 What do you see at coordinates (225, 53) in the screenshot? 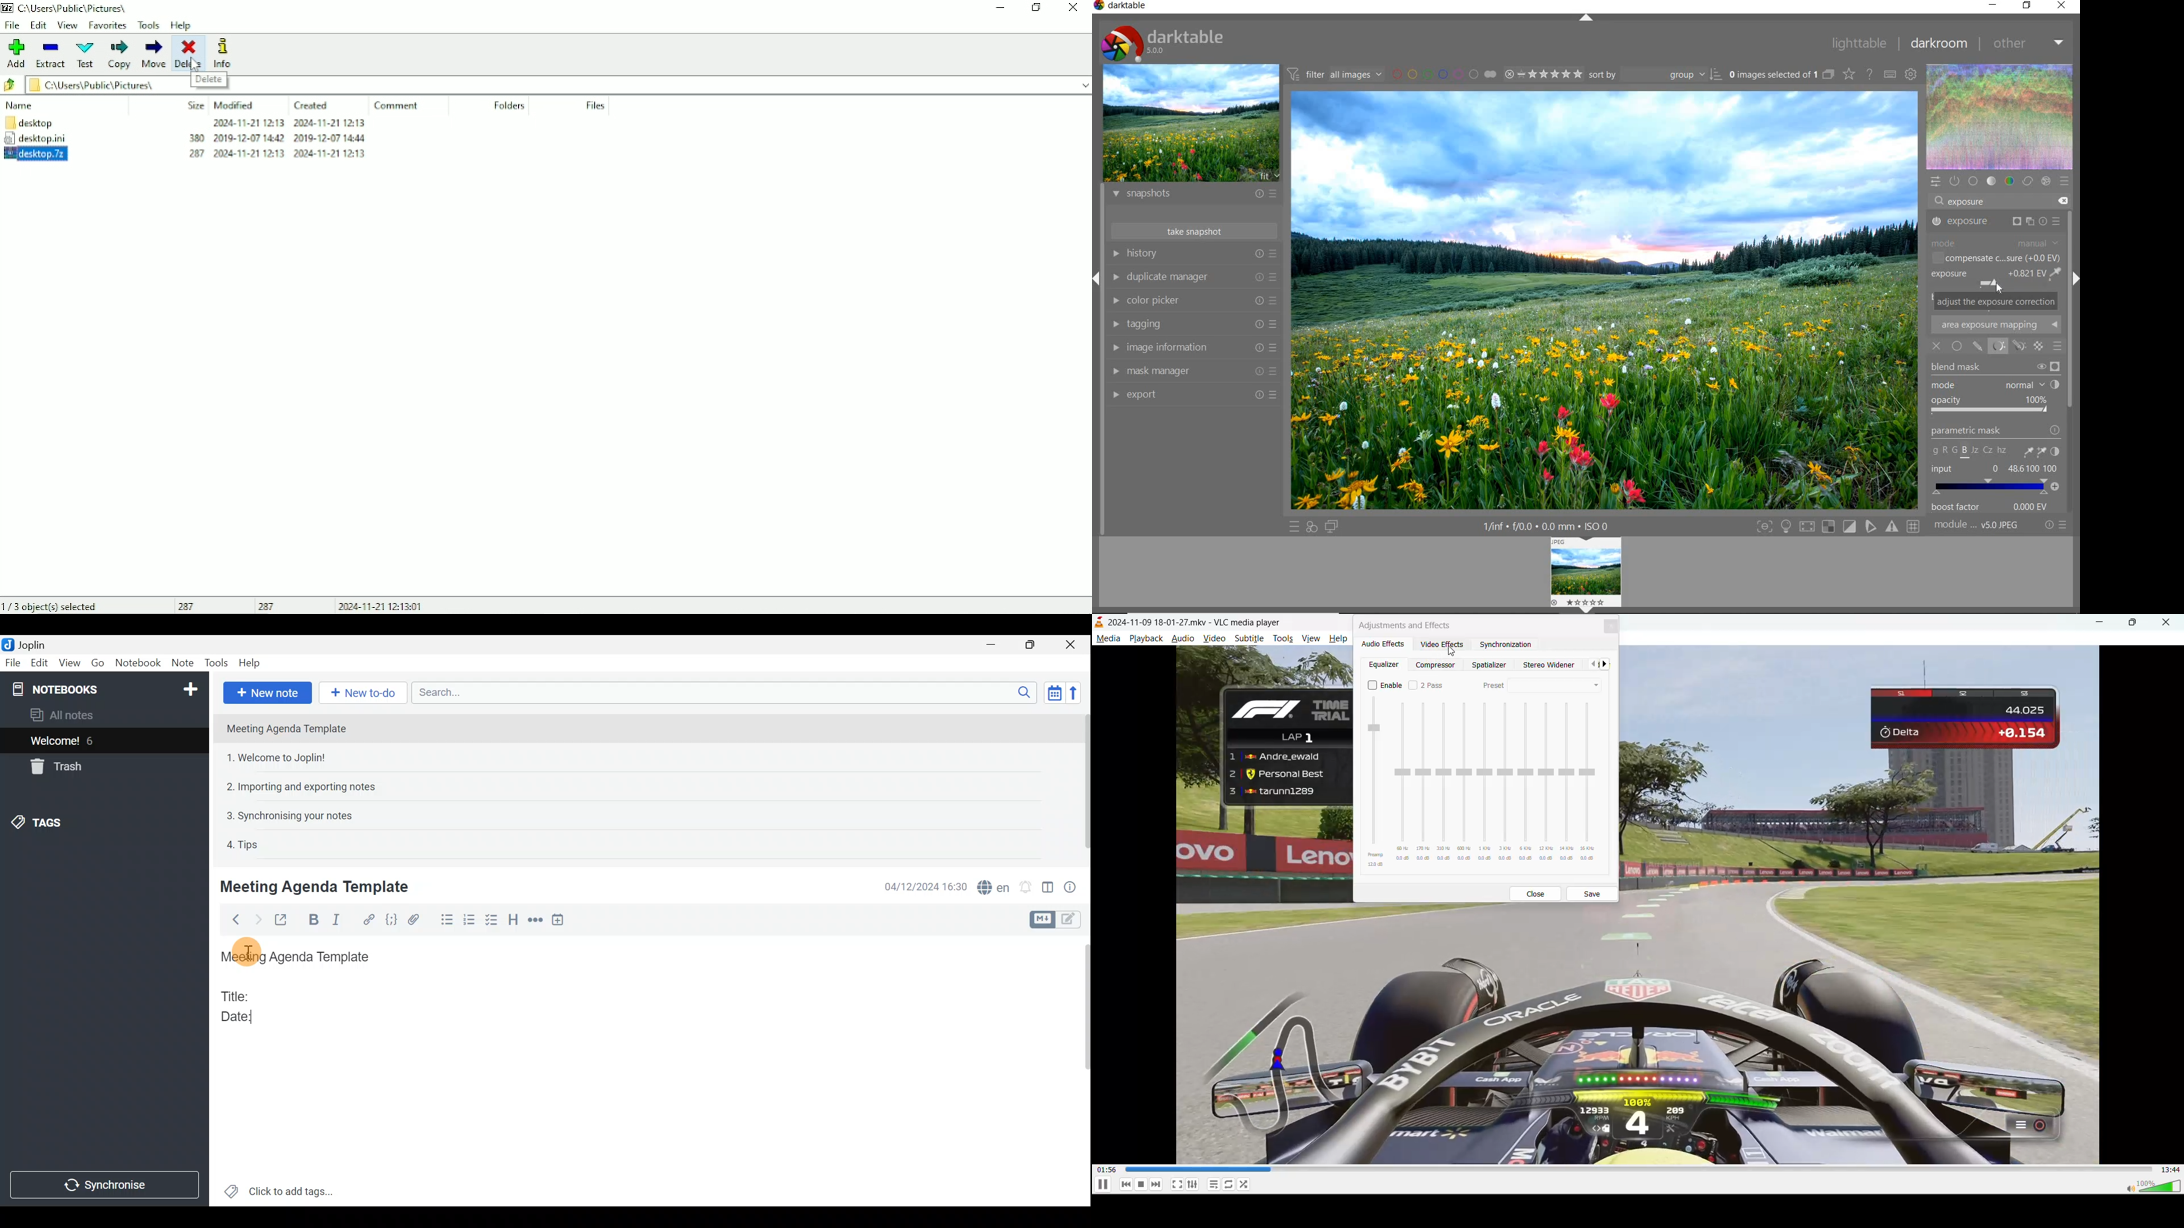
I see `Info` at bounding box center [225, 53].